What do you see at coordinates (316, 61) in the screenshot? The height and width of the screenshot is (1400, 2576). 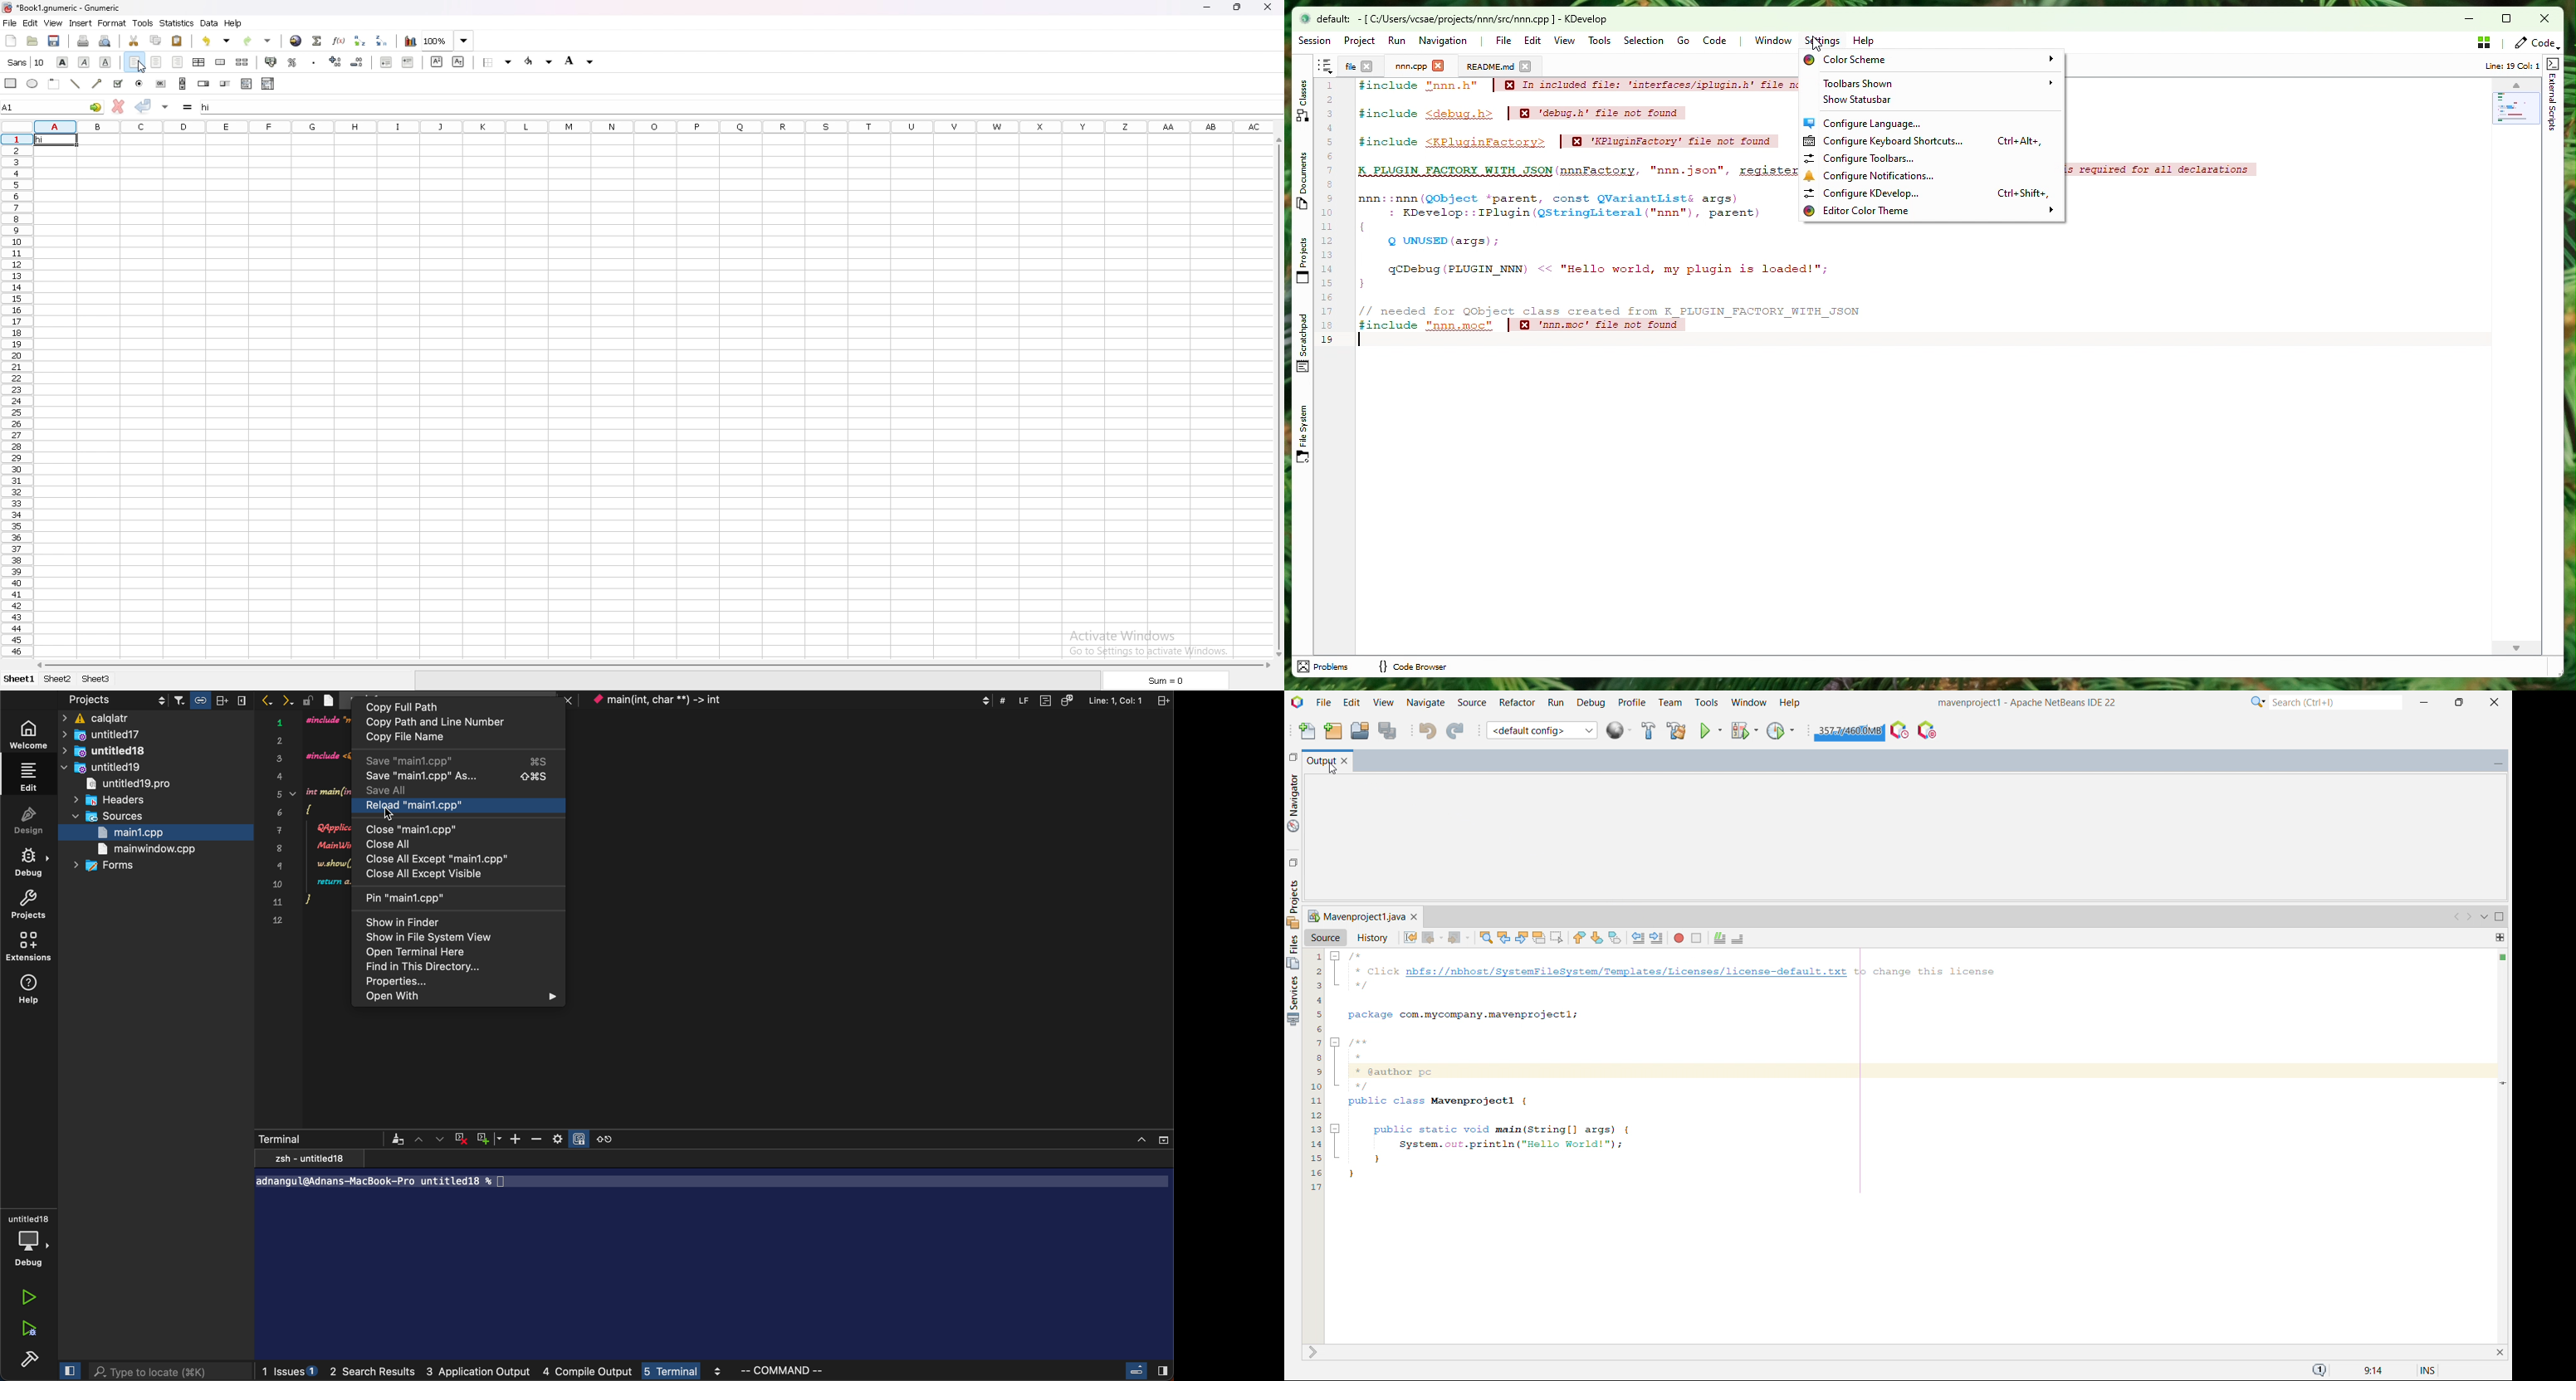 I see `thousands separator` at bounding box center [316, 61].